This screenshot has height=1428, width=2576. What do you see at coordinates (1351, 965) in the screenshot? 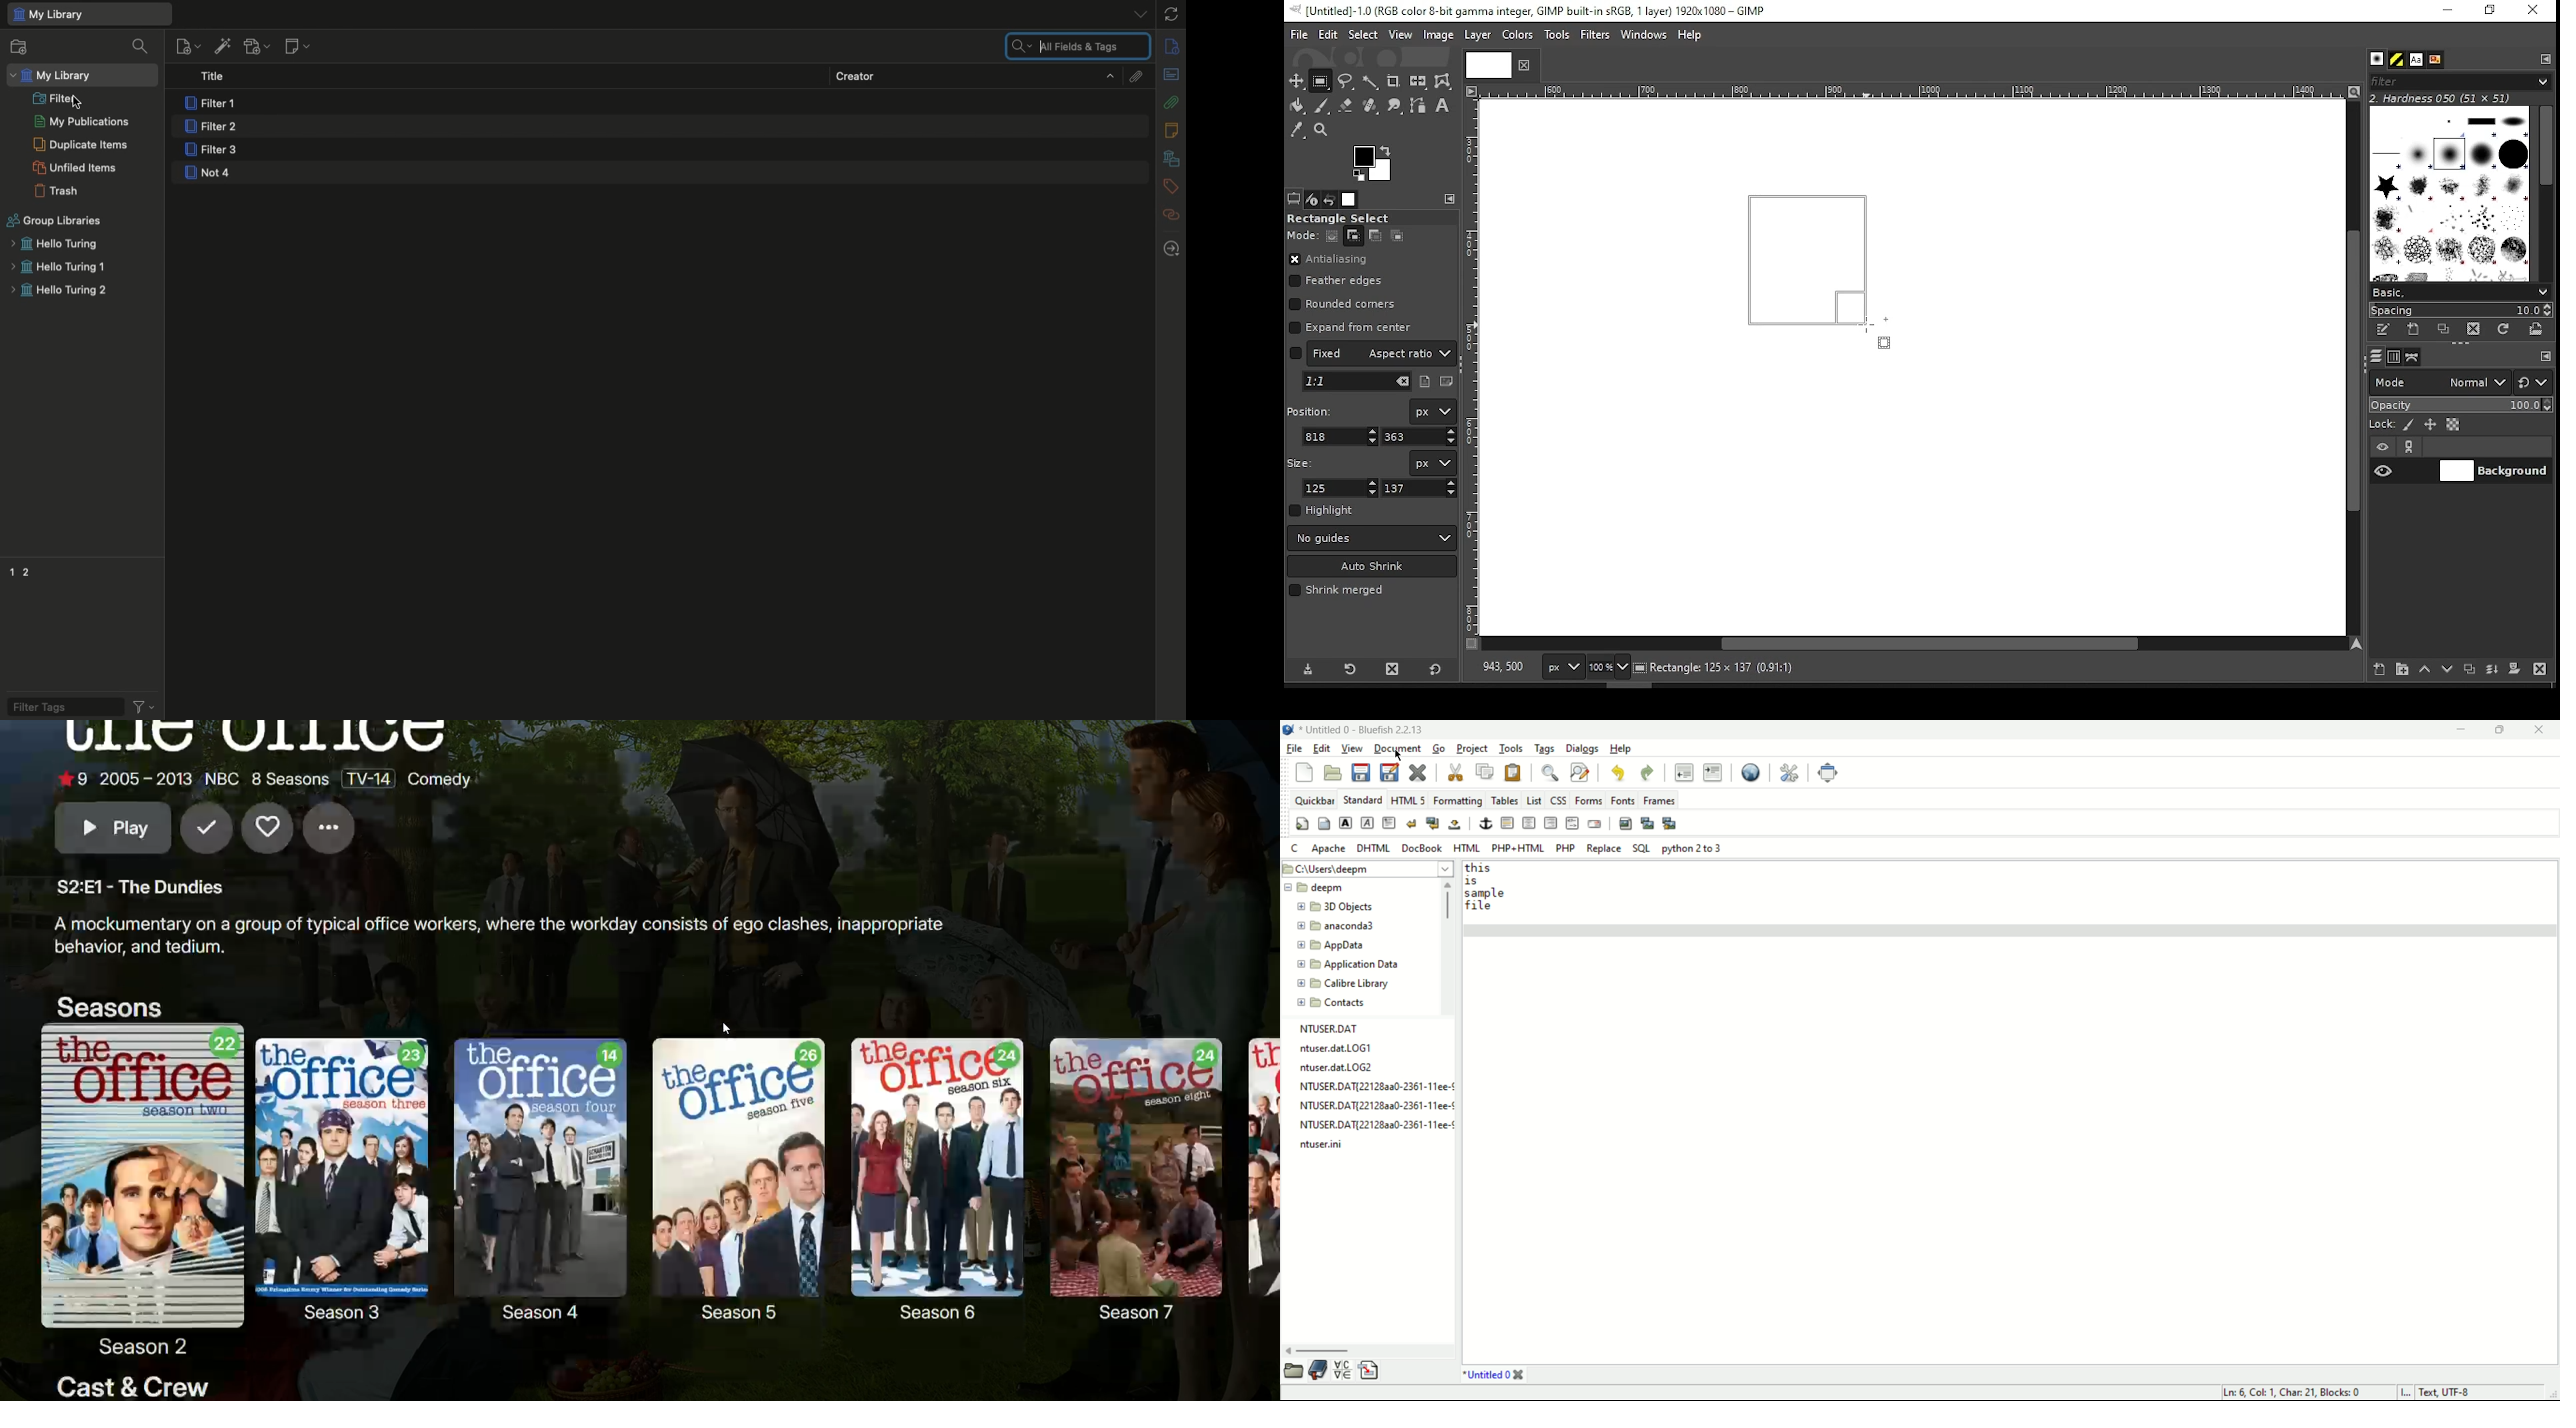
I see `application` at bounding box center [1351, 965].